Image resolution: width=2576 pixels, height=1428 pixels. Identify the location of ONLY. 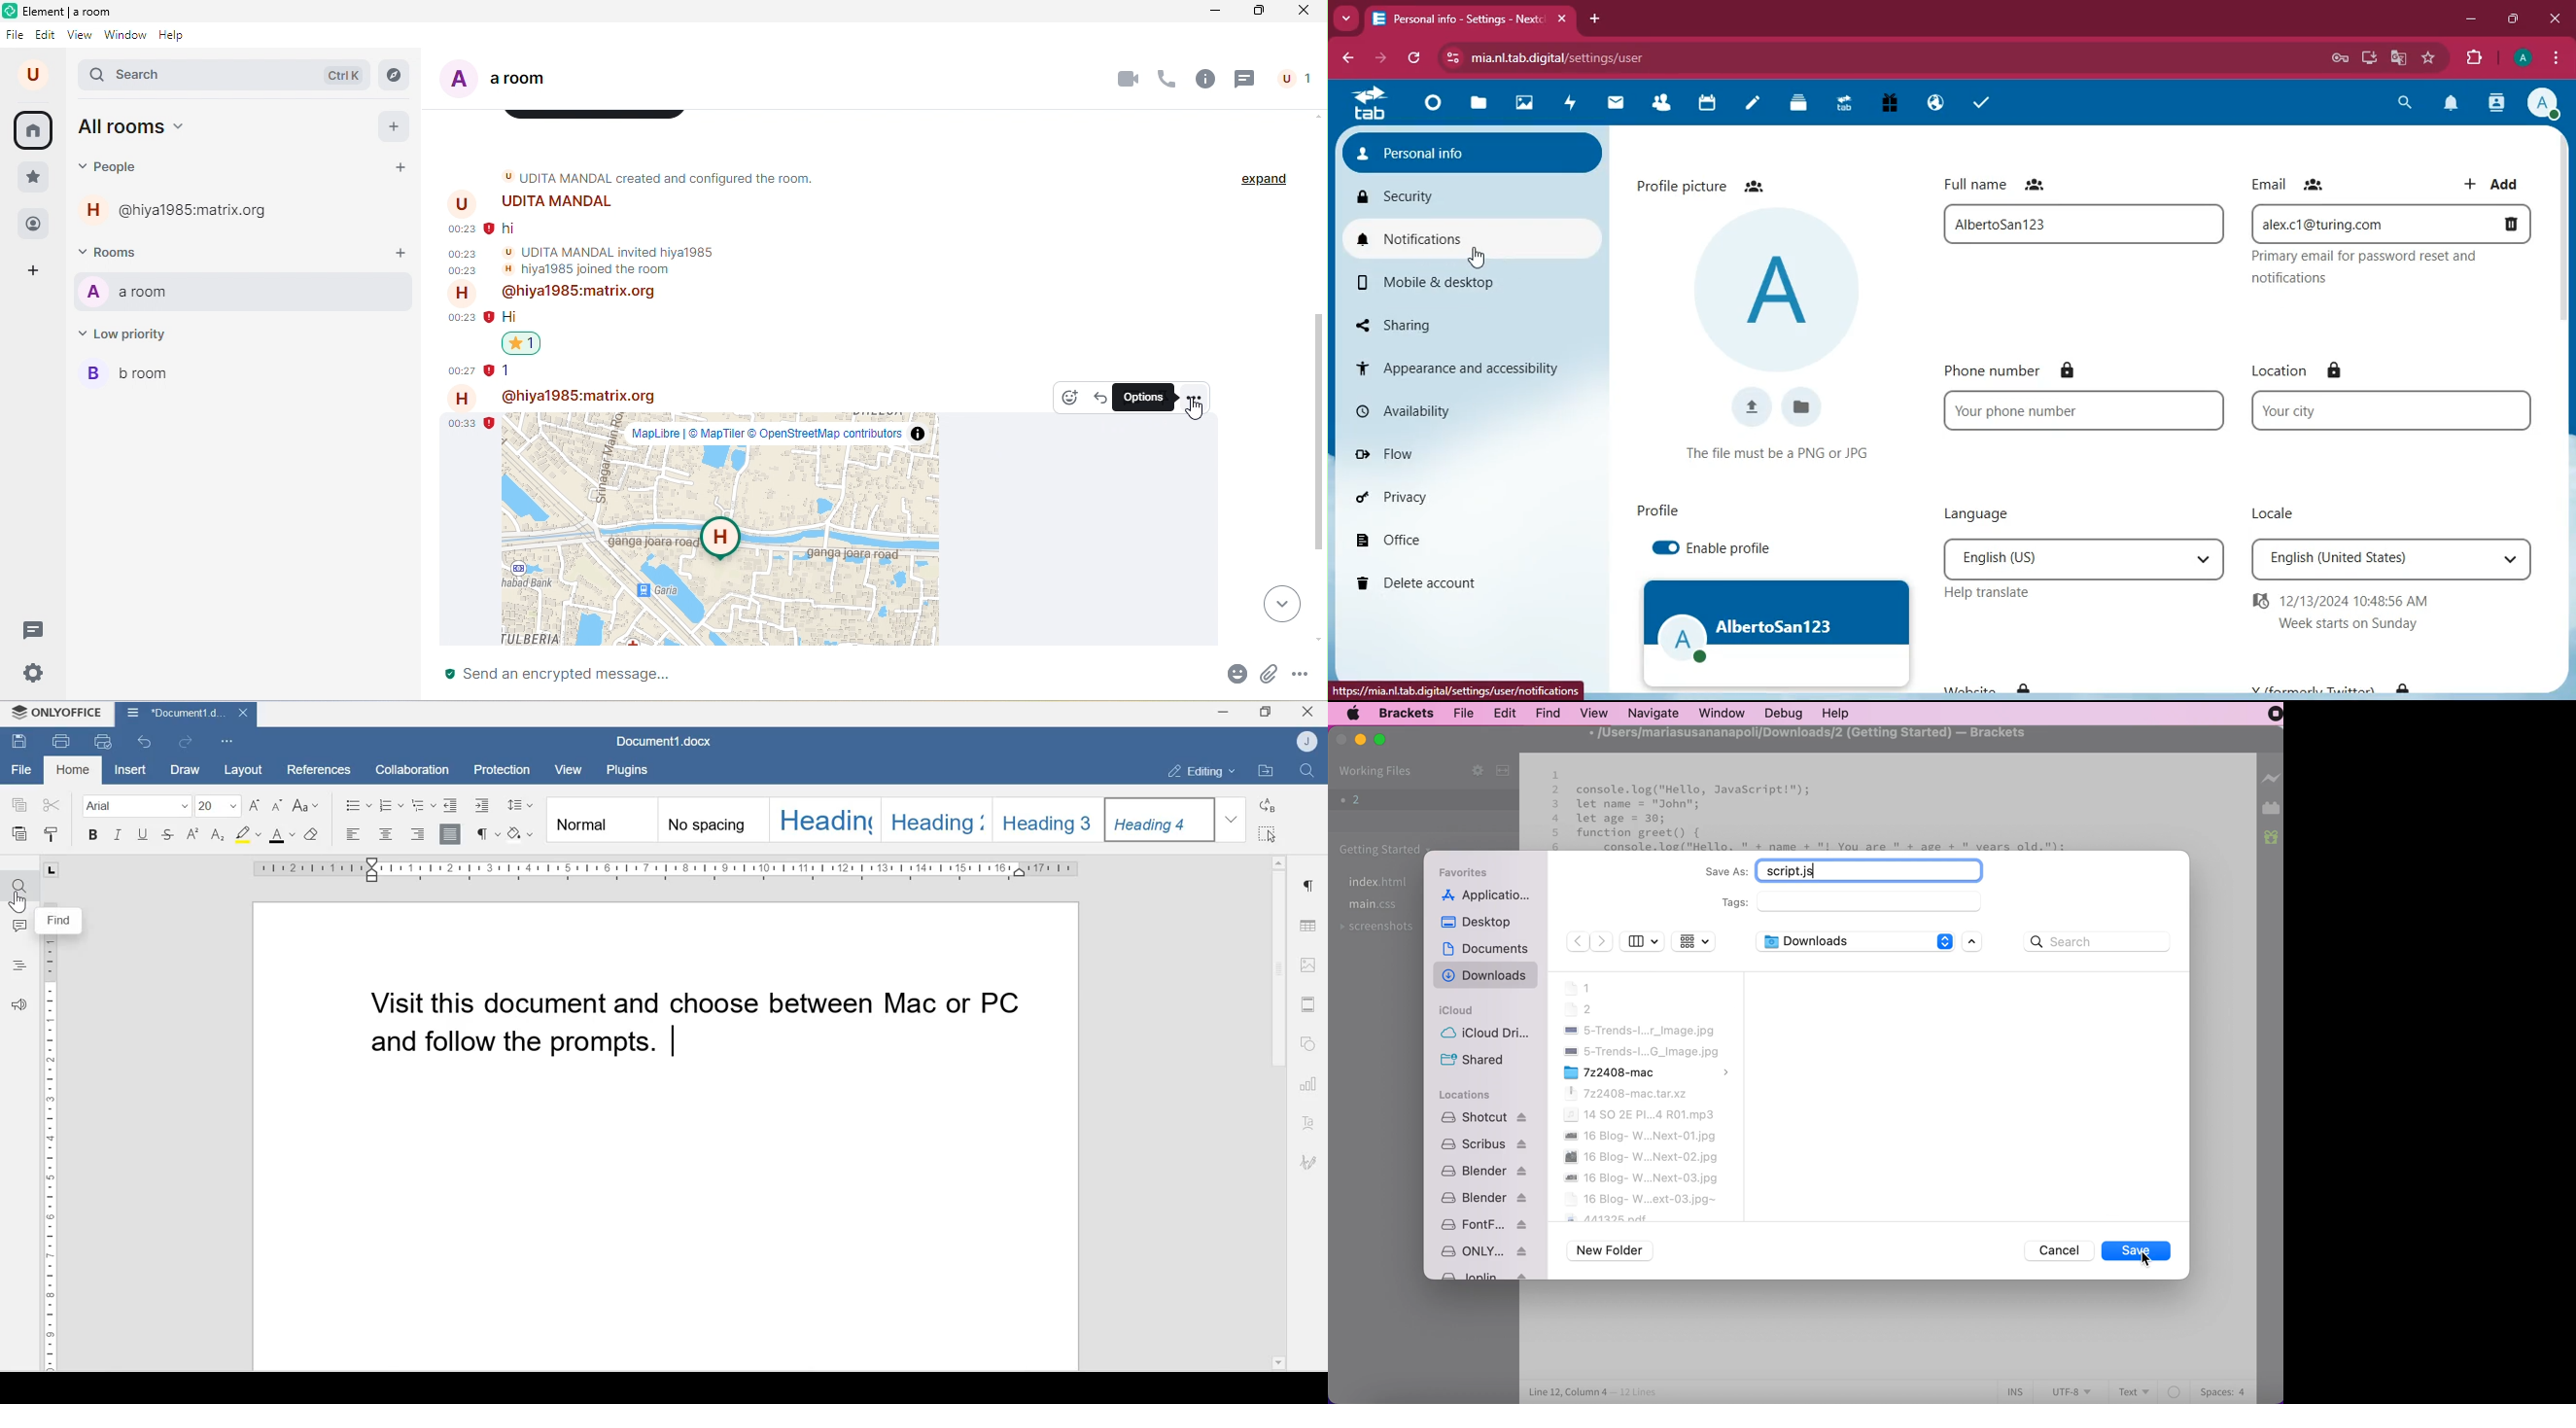
(1483, 1251).